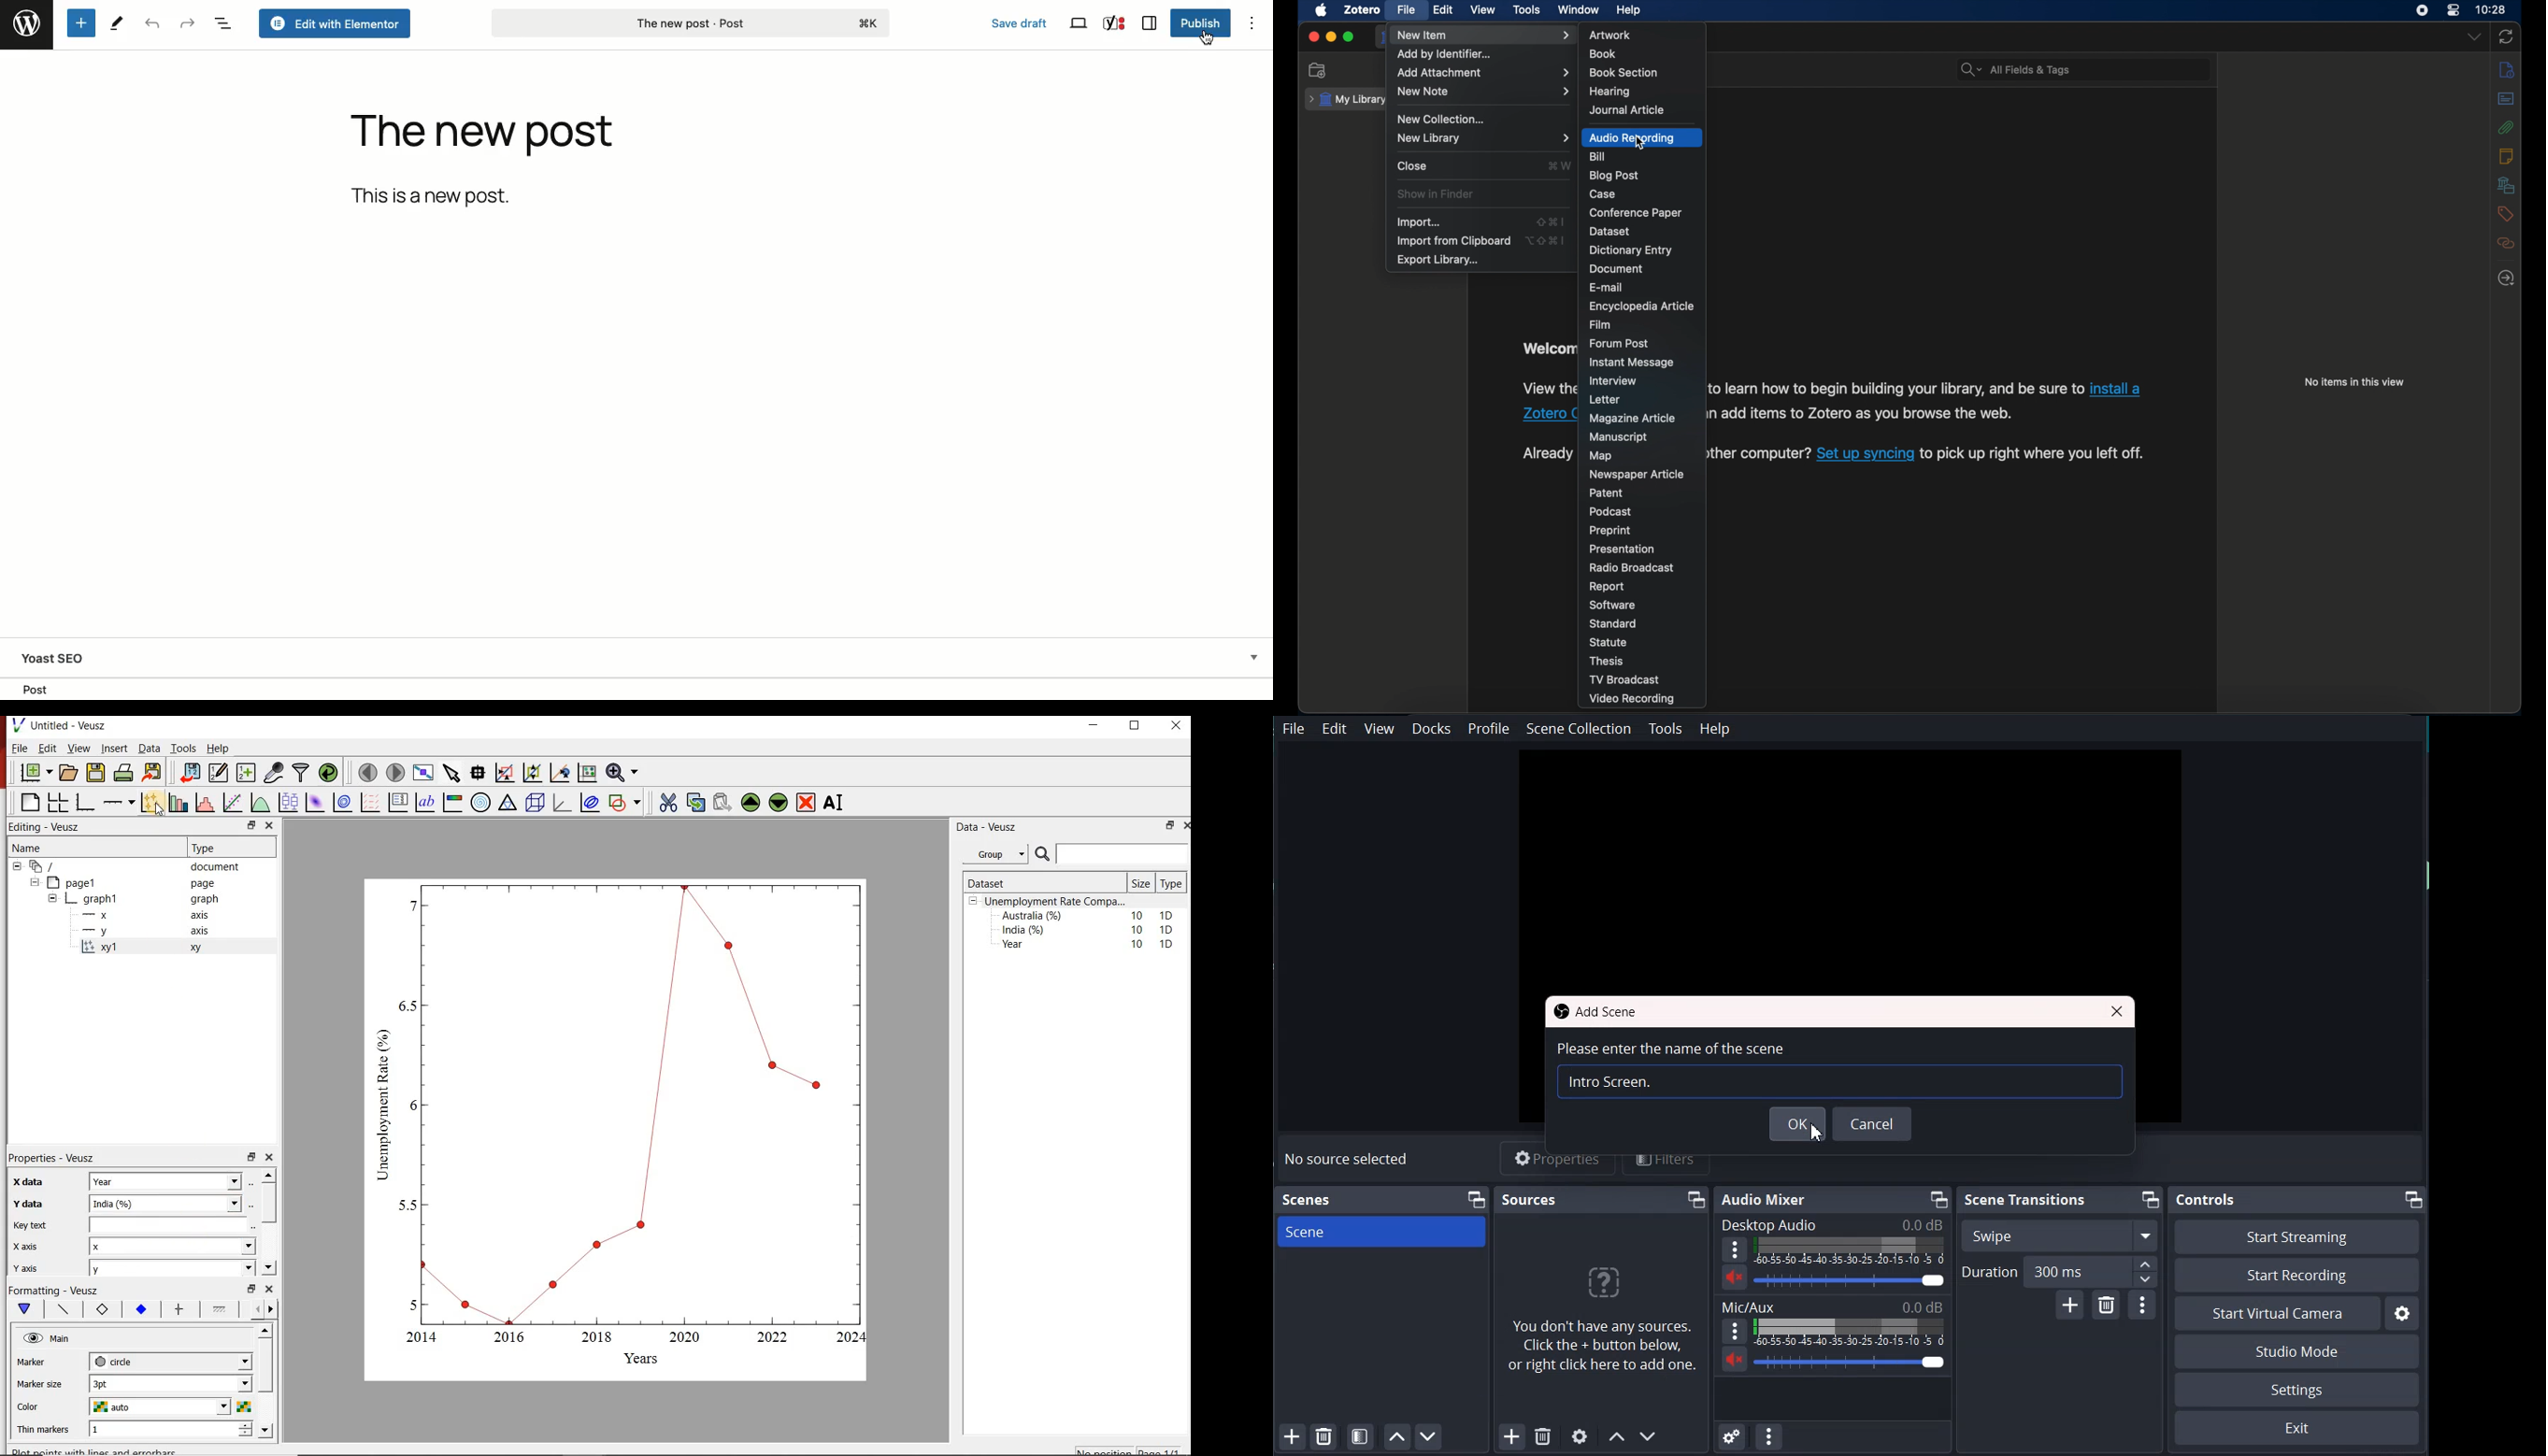 Image resolution: width=2548 pixels, height=1456 pixels. What do you see at coordinates (1557, 165) in the screenshot?
I see `shortcut` at bounding box center [1557, 165].